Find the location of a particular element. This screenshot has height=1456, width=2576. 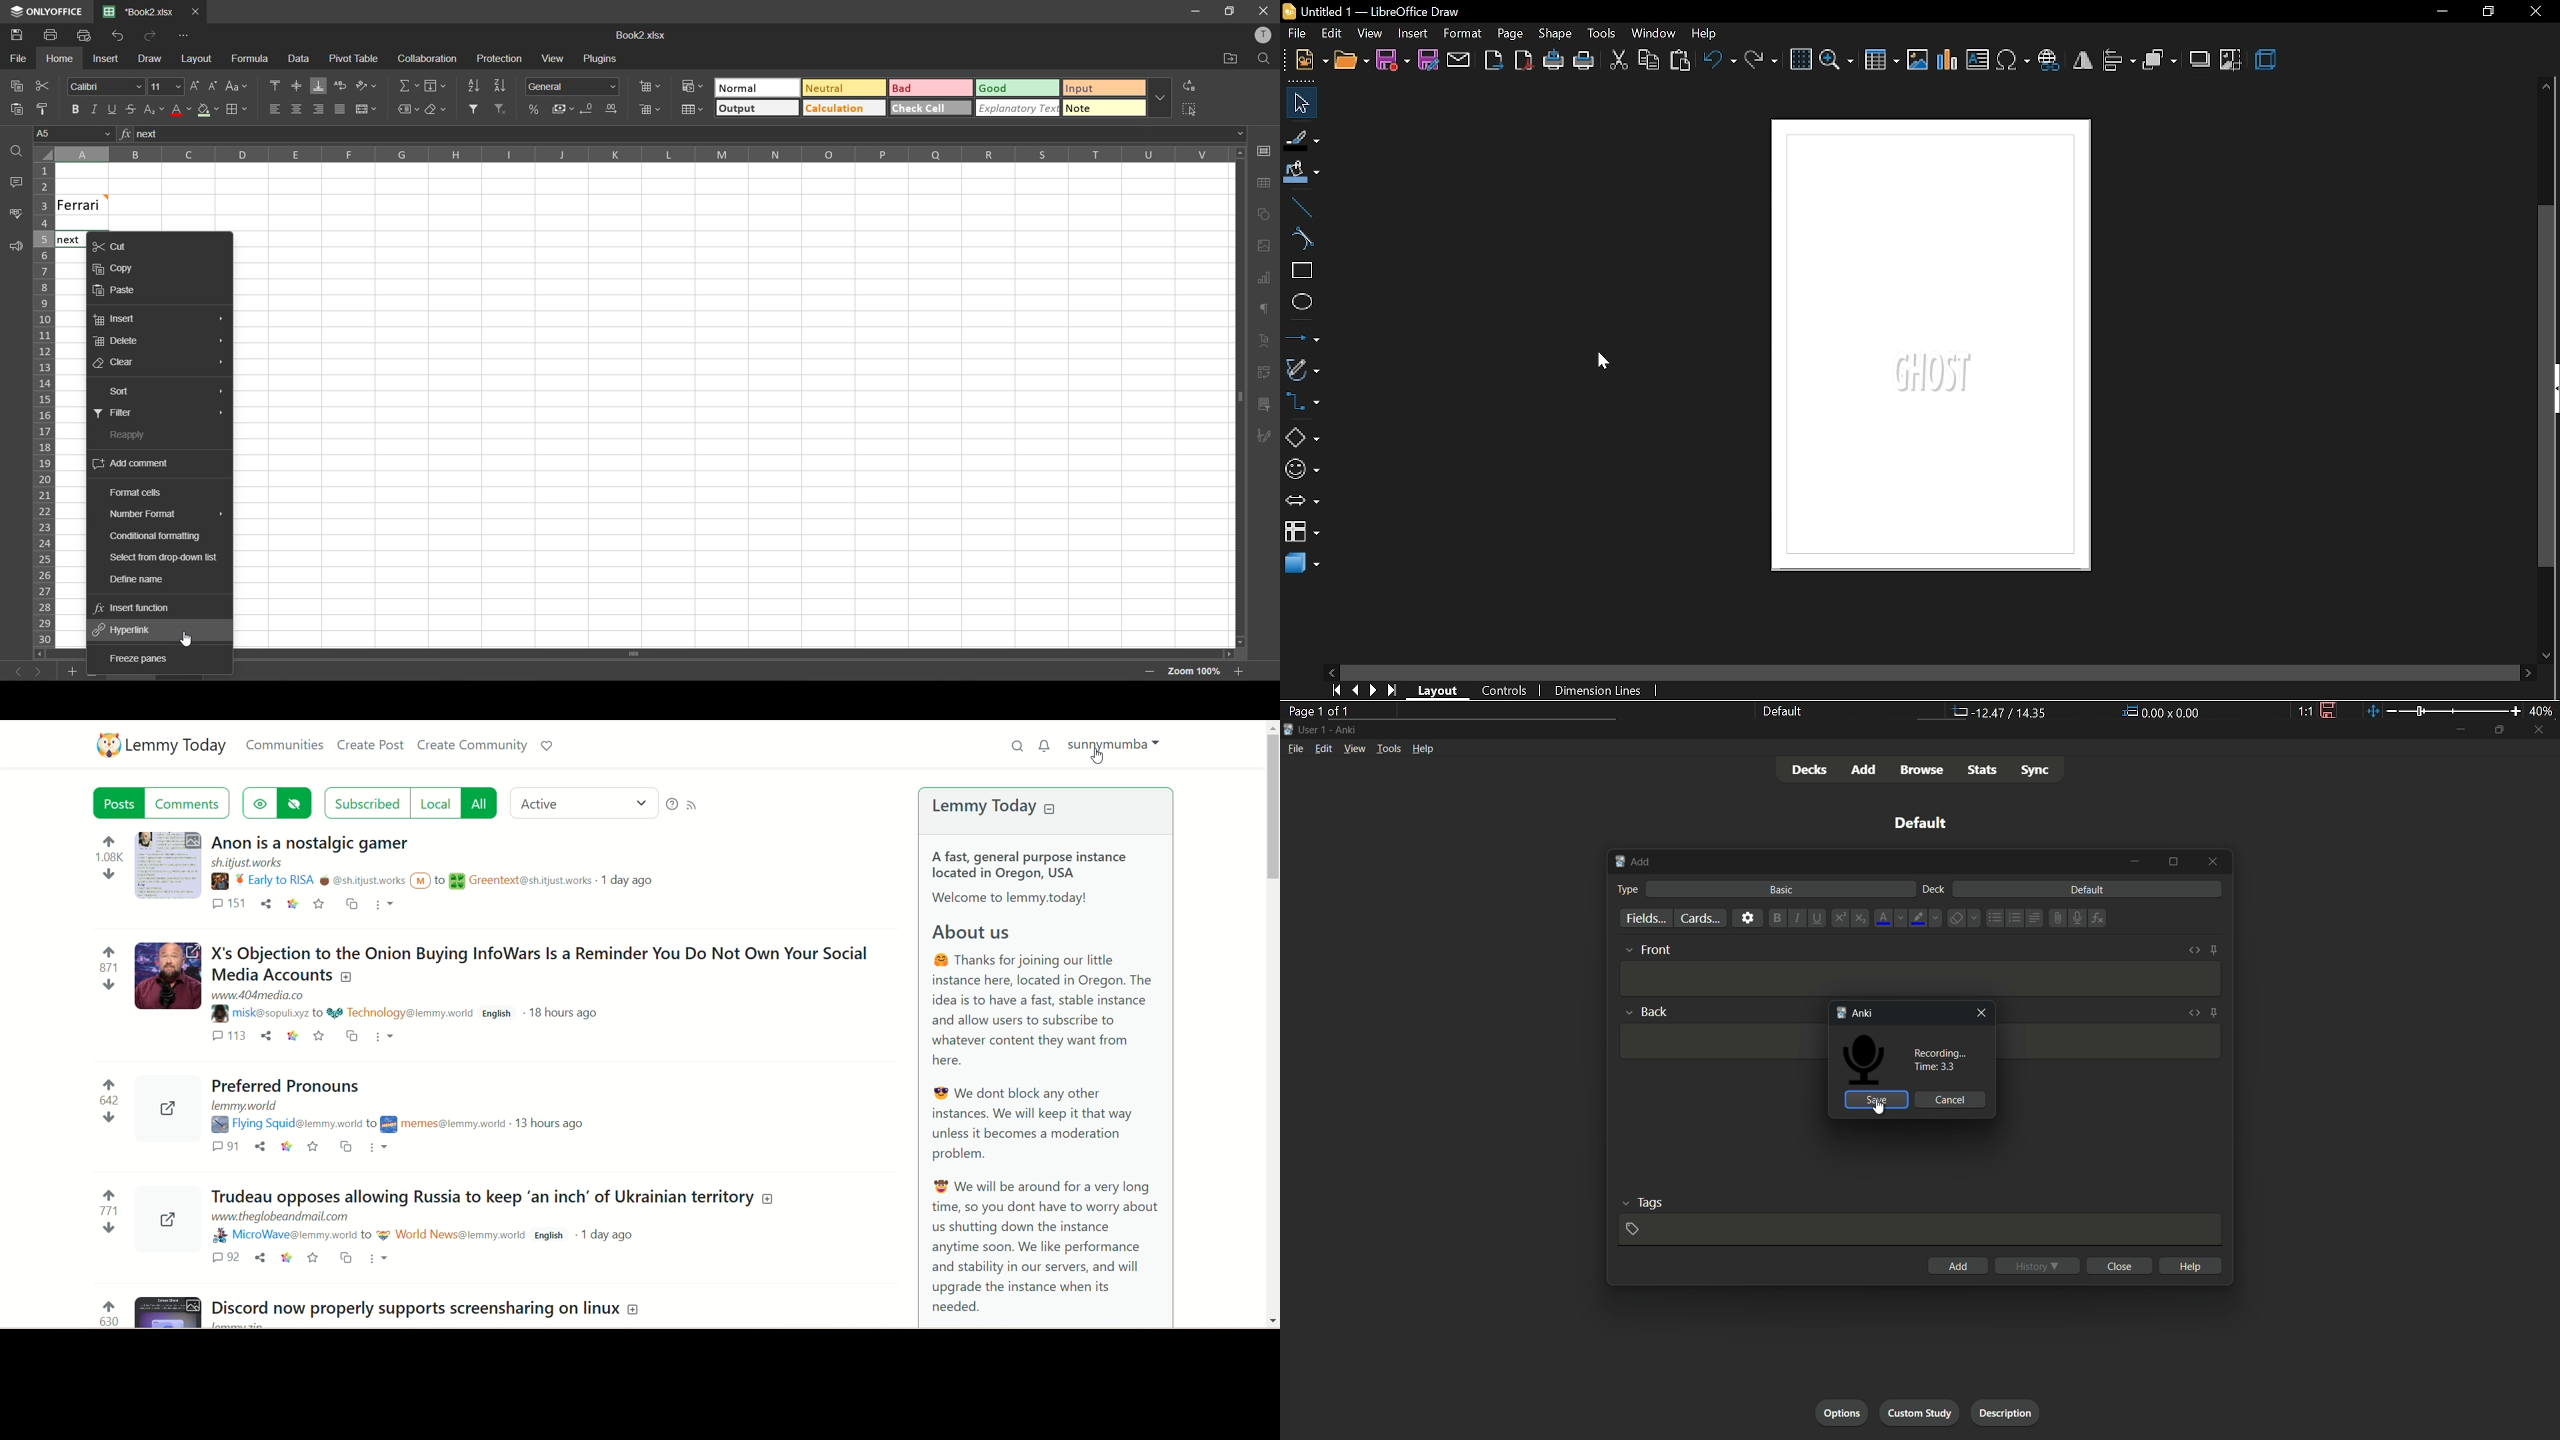

save is located at coordinates (1875, 1100).